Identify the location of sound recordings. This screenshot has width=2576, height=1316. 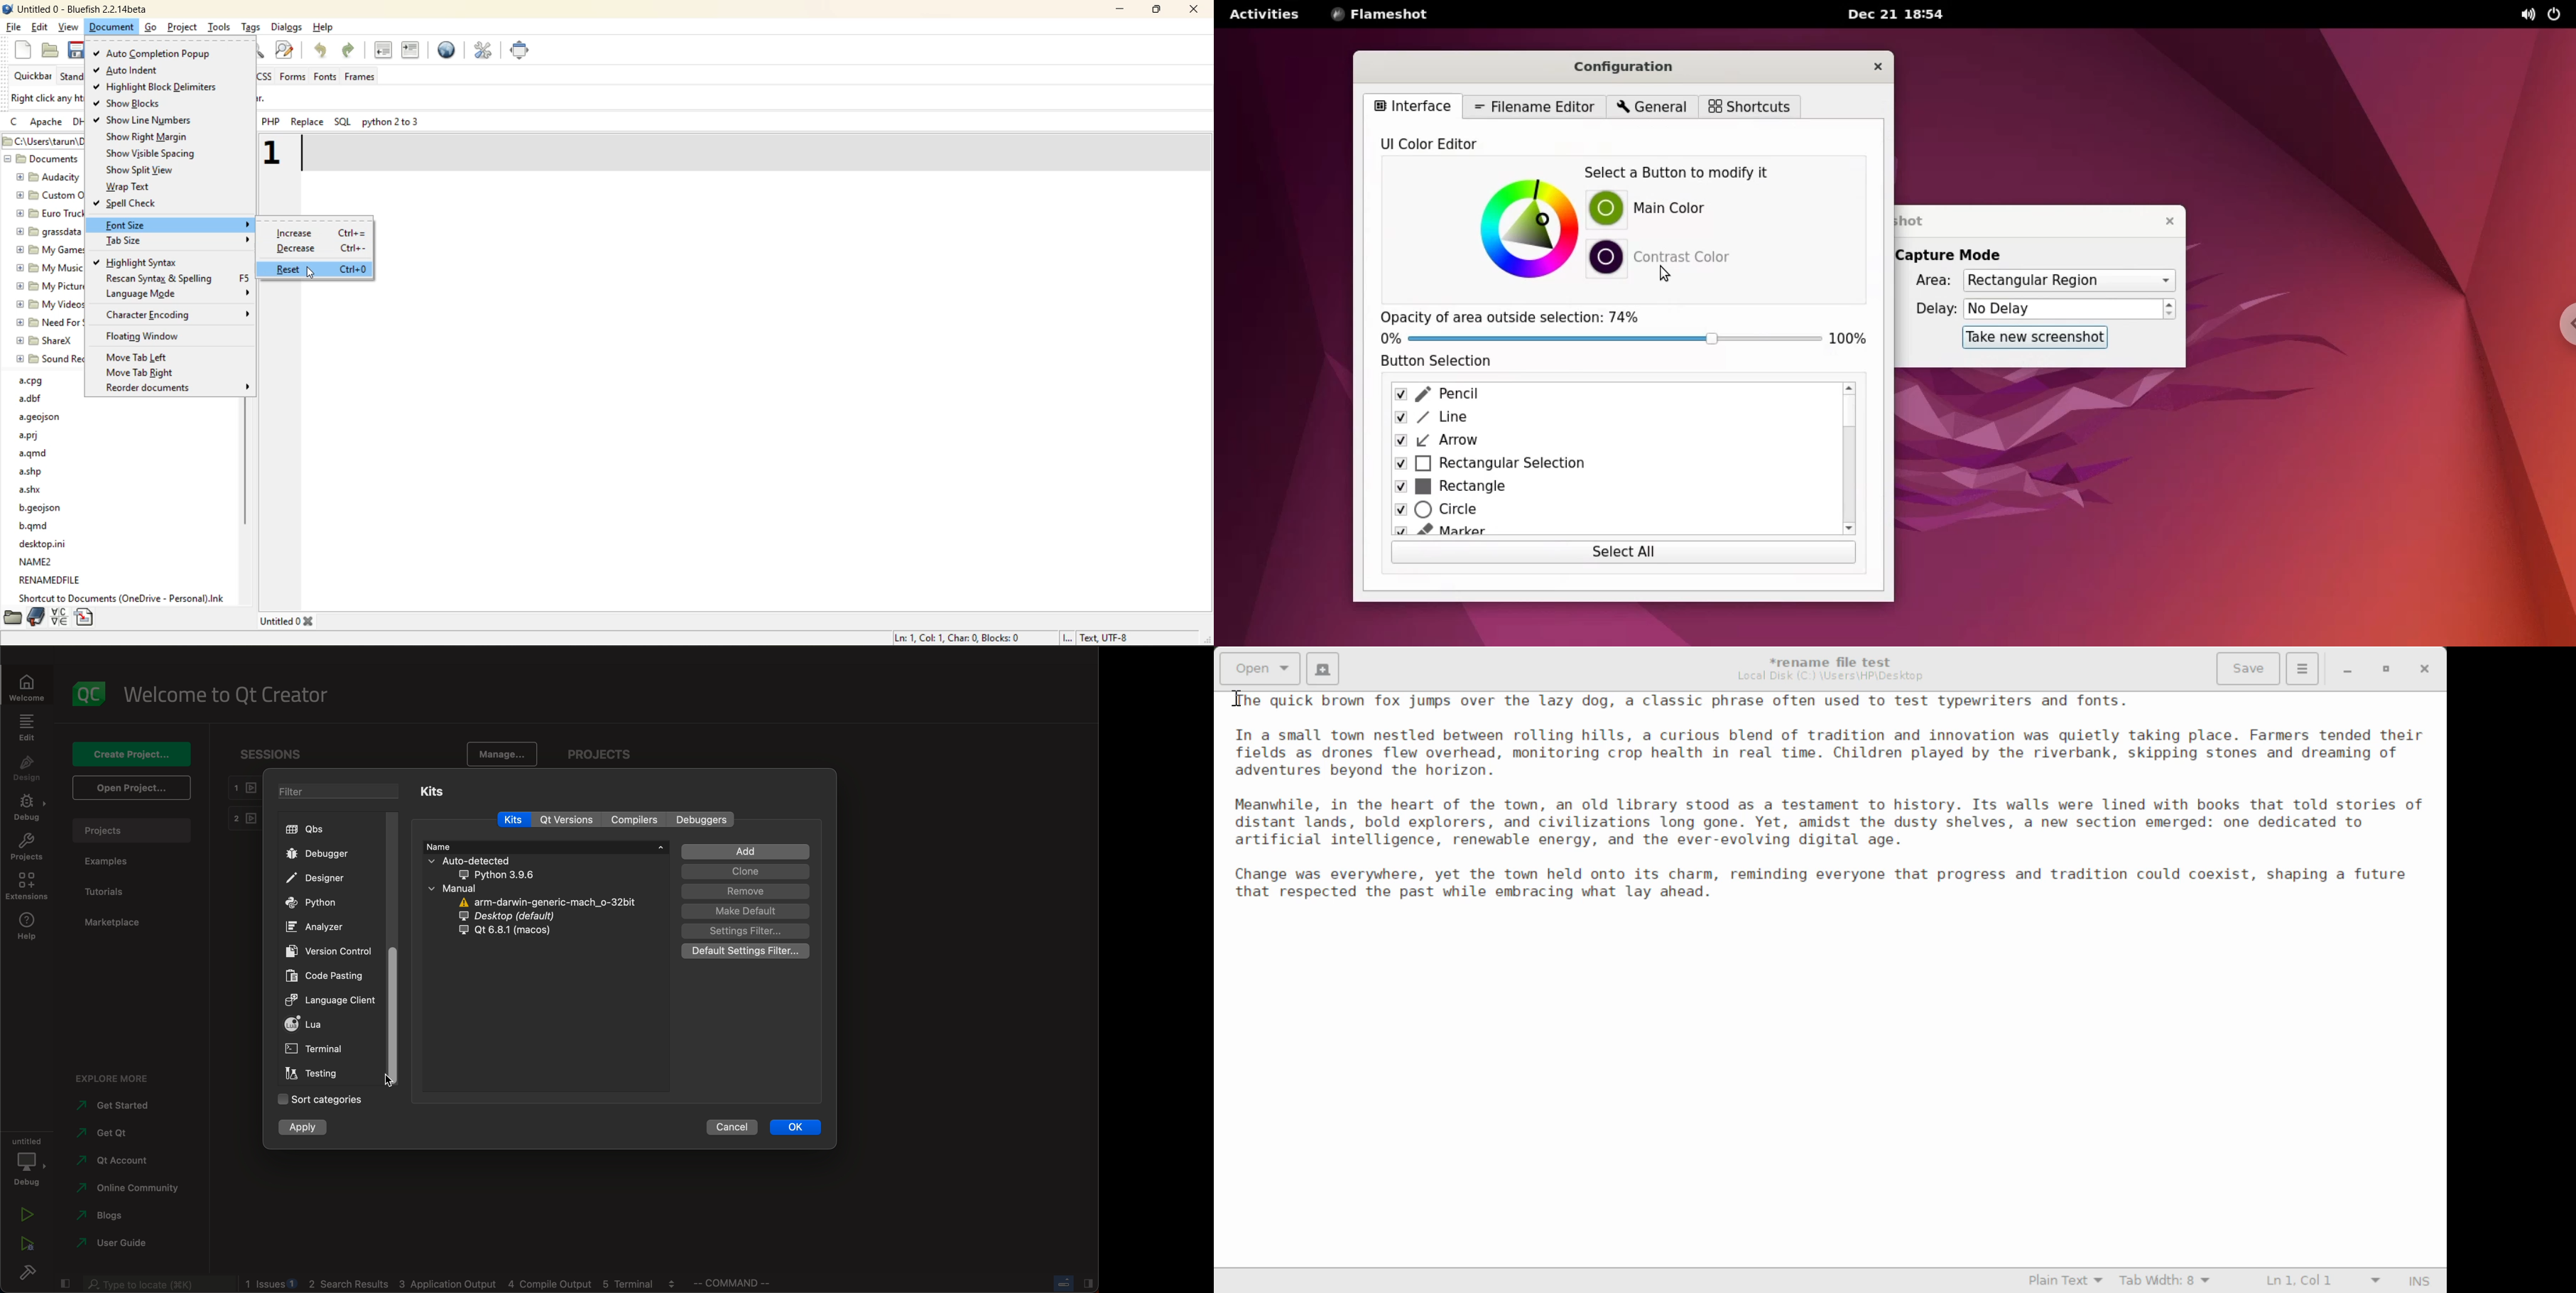
(47, 359).